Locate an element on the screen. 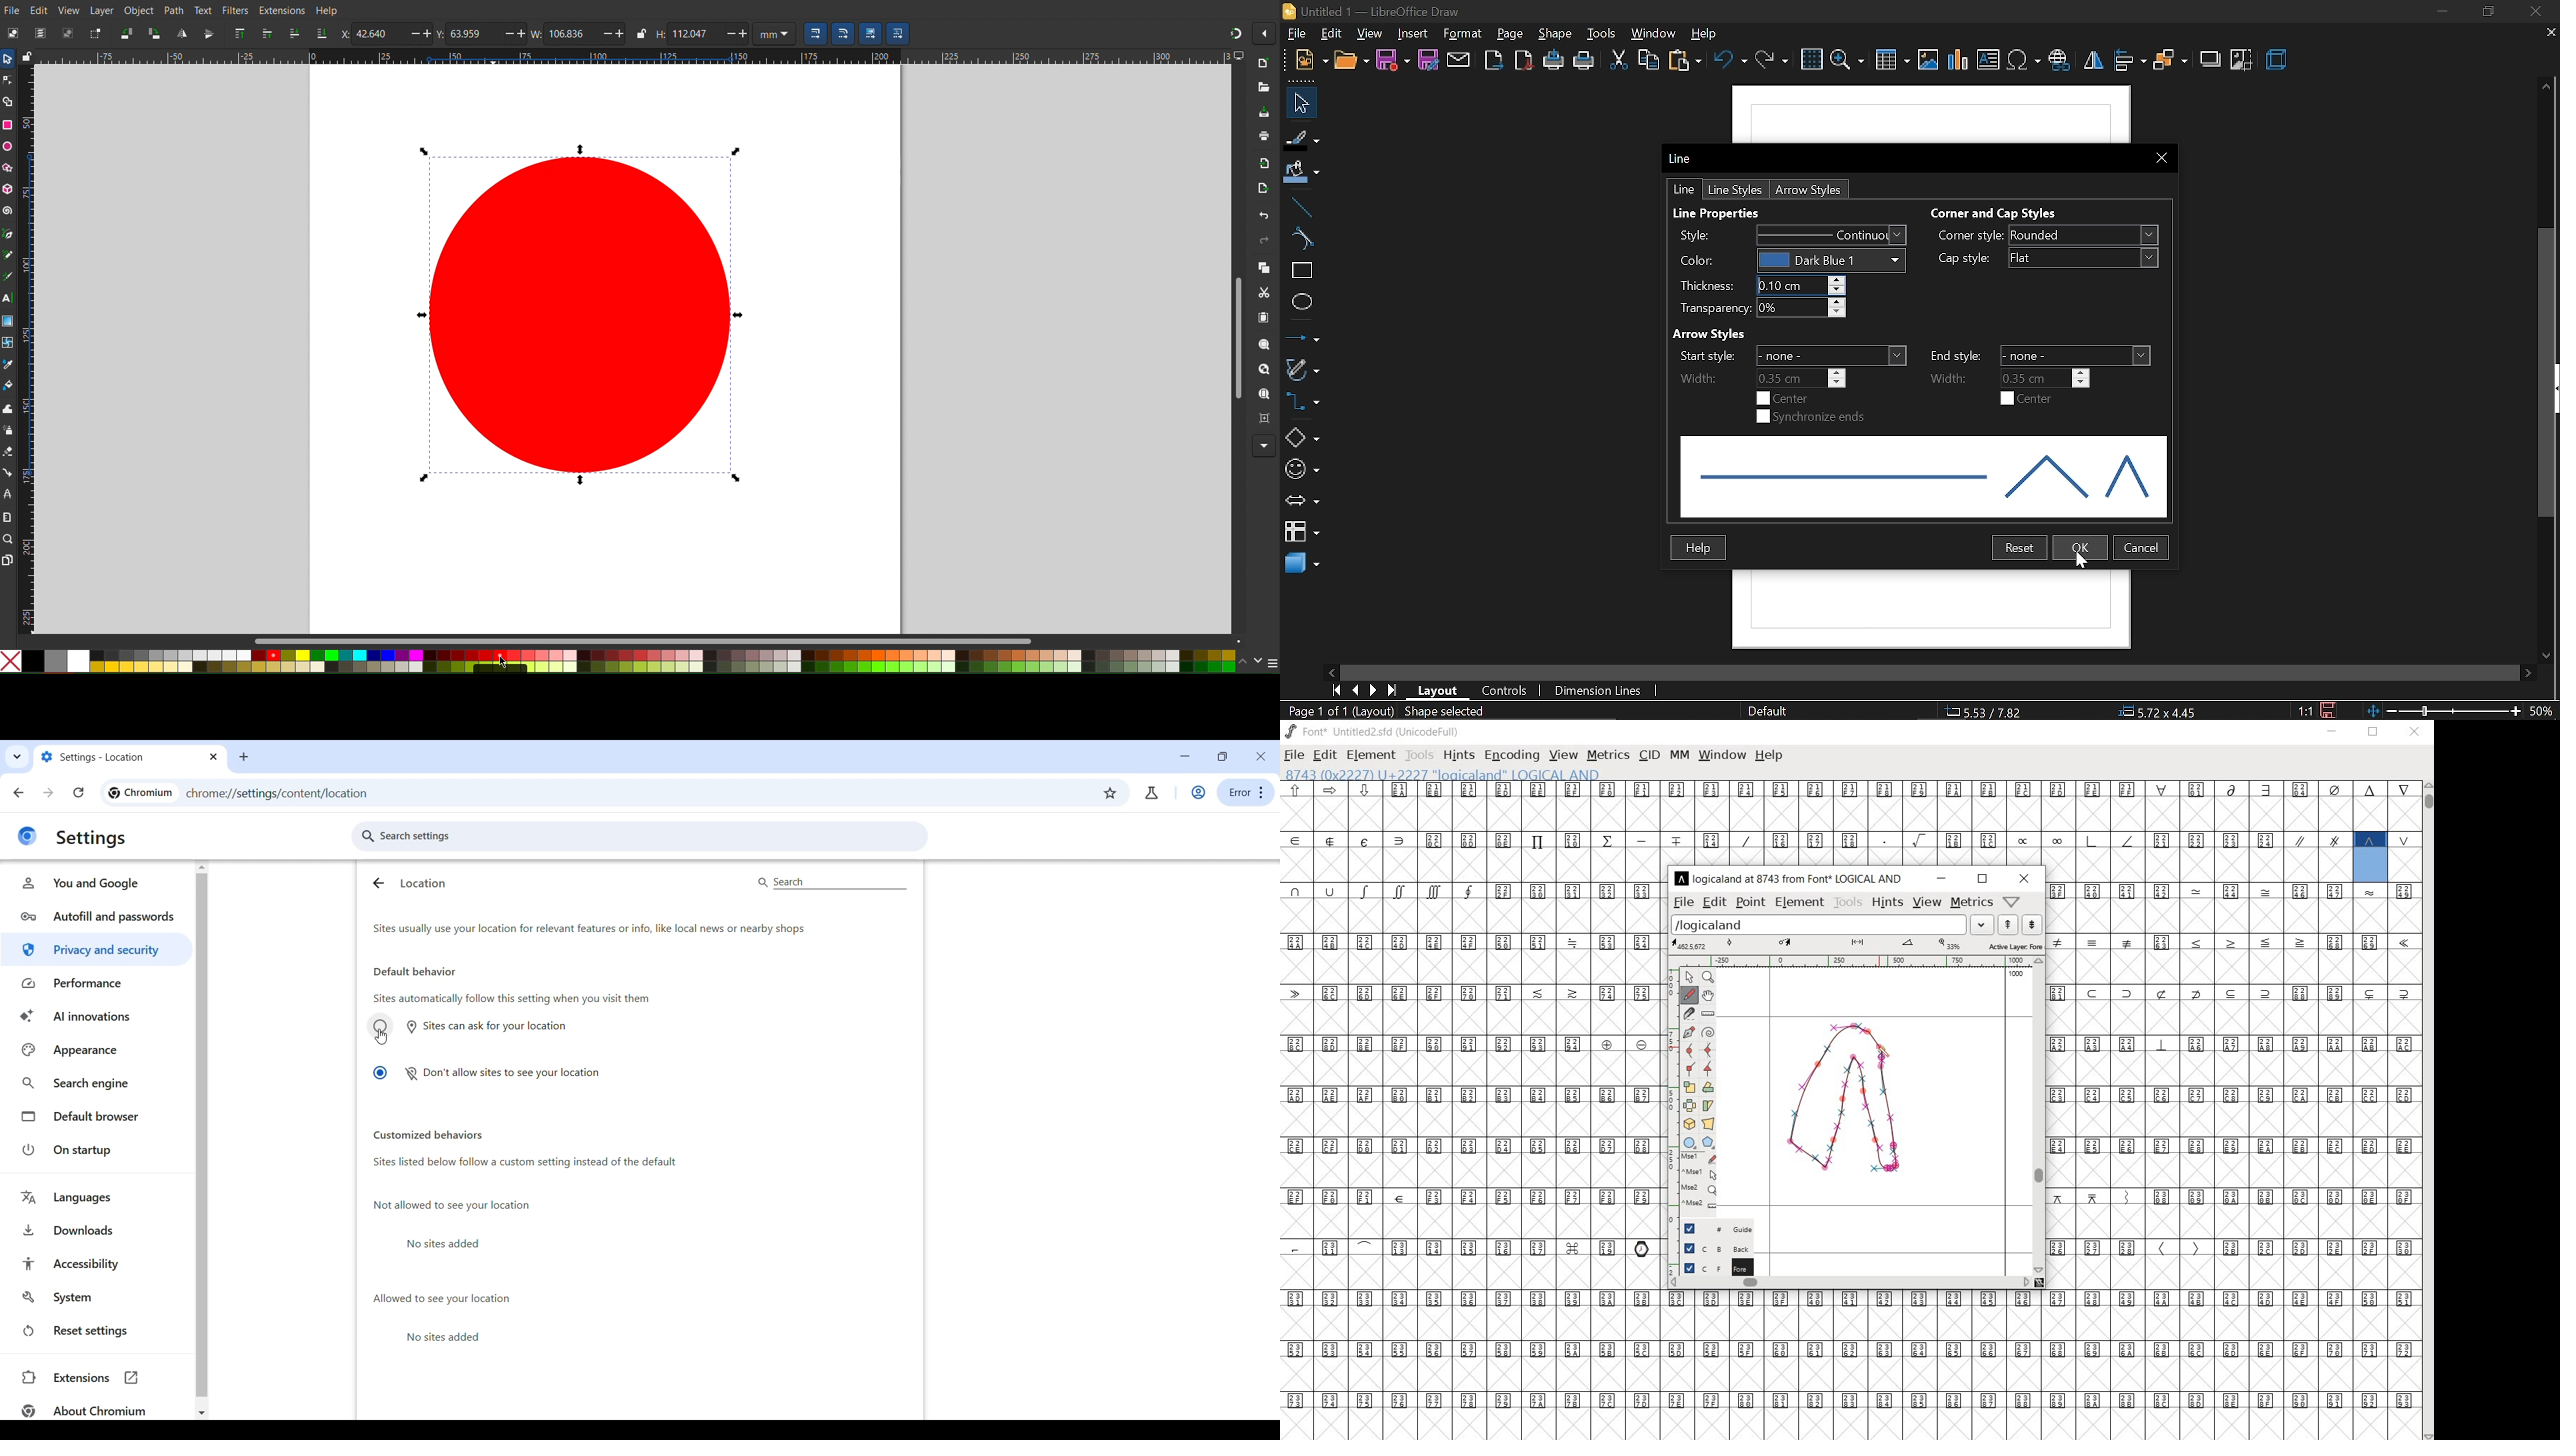 The width and height of the screenshot is (2576, 1456). curve is located at coordinates (1303, 238).